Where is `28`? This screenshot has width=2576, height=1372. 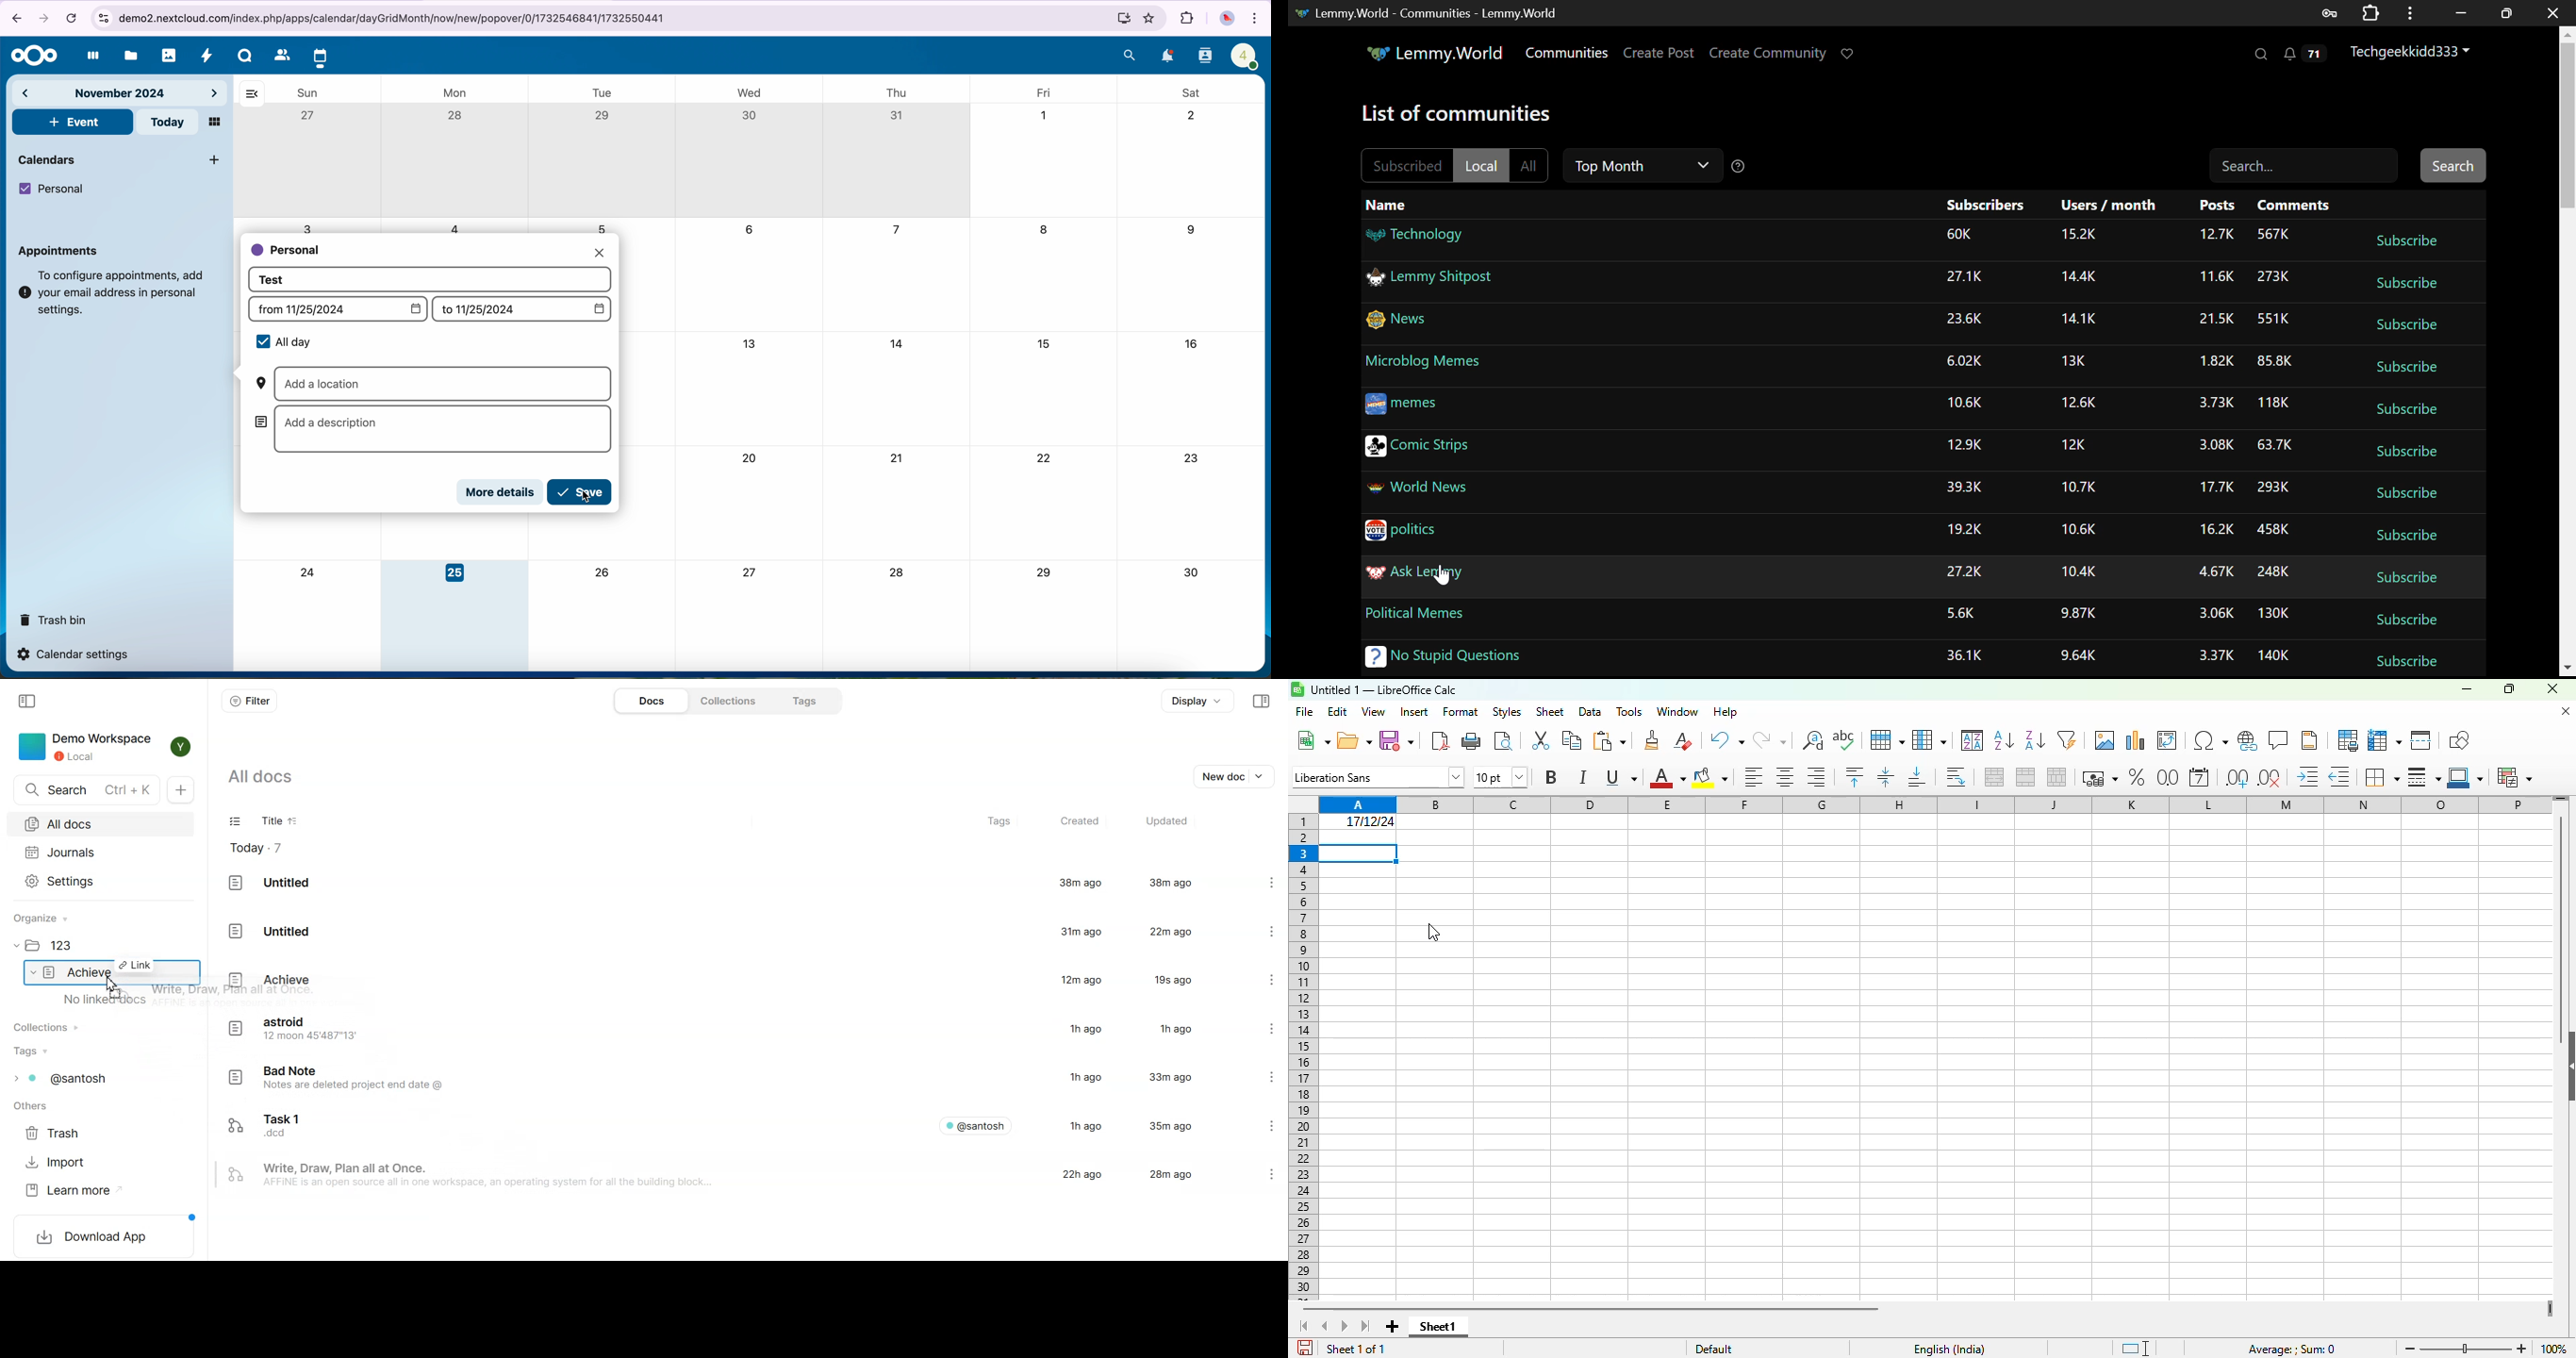
28 is located at coordinates (457, 117).